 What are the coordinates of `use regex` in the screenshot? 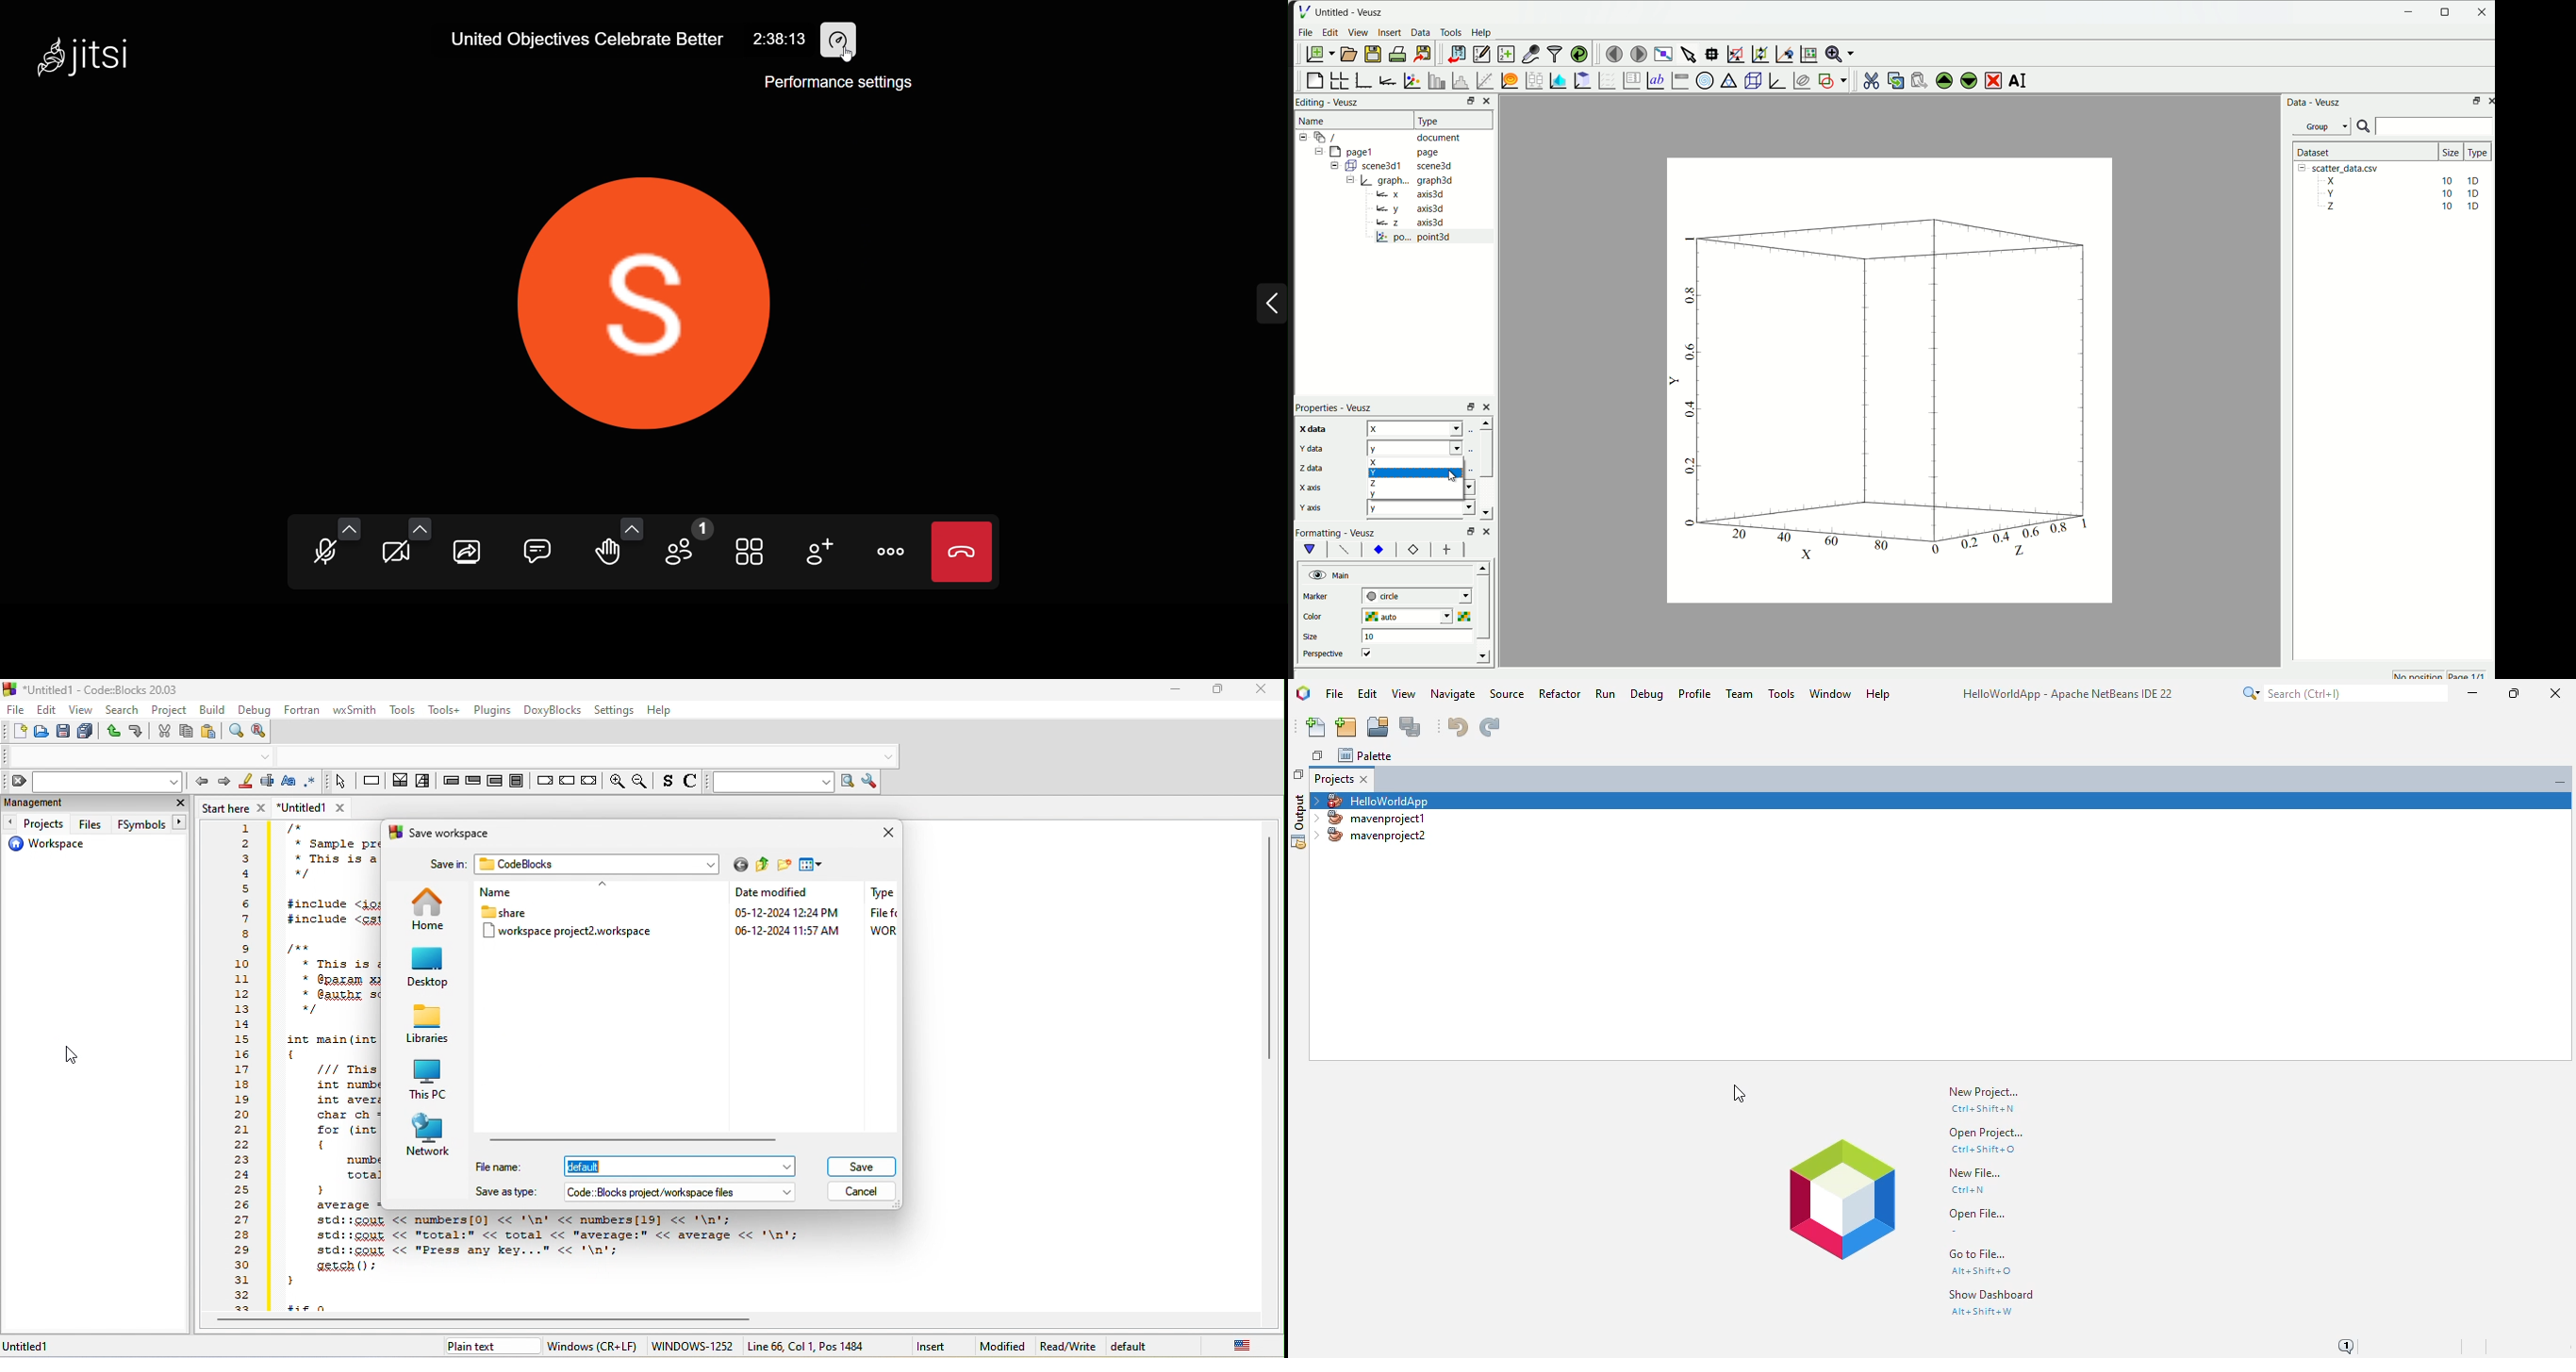 It's located at (312, 782).